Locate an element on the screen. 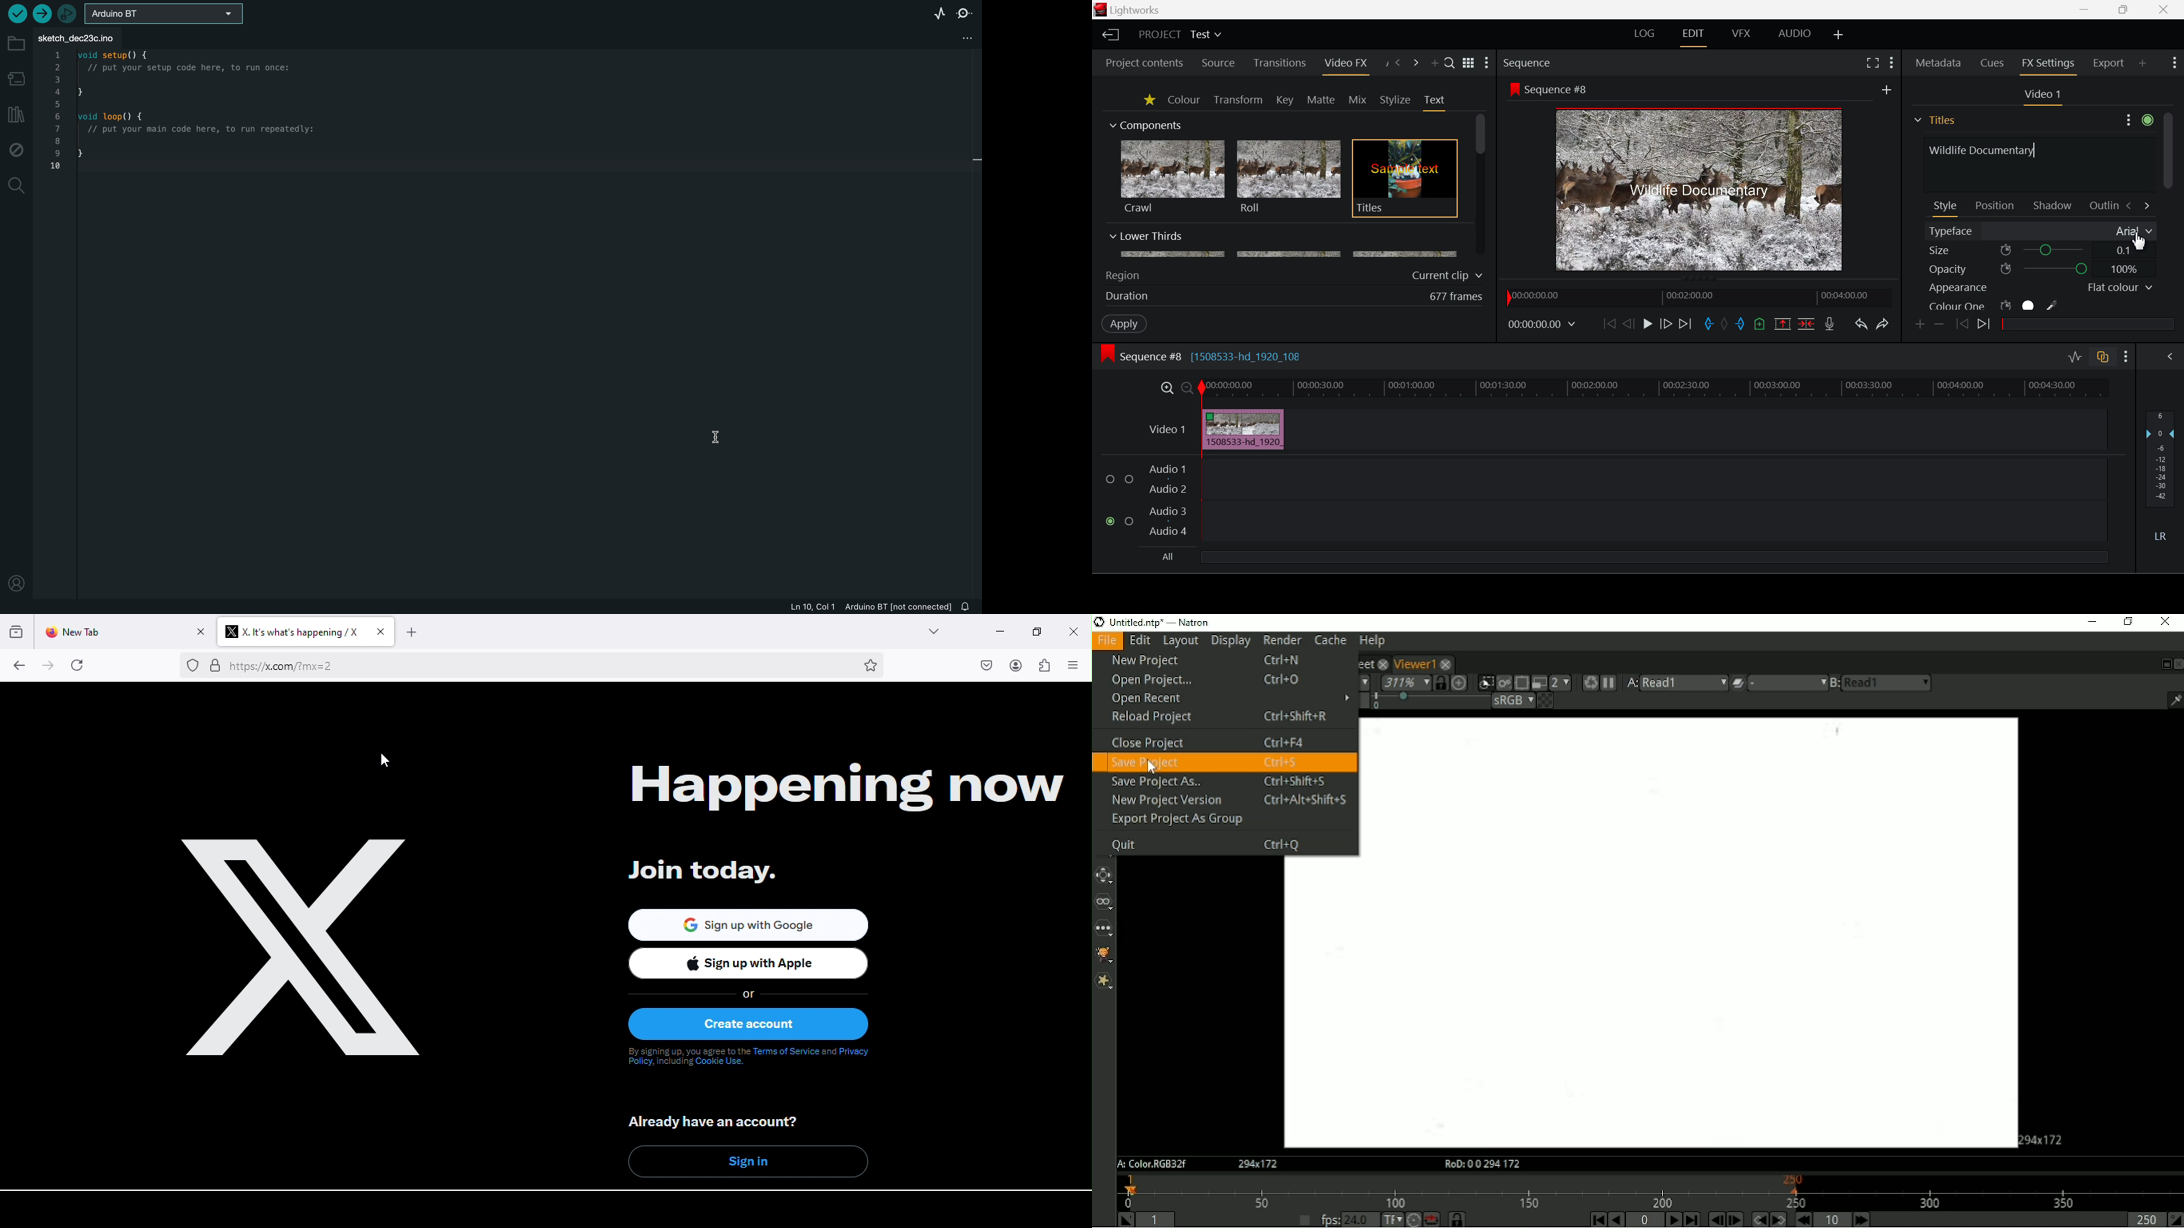 Image resolution: width=2184 pixels, height=1232 pixels. Shadow is located at coordinates (2053, 203).